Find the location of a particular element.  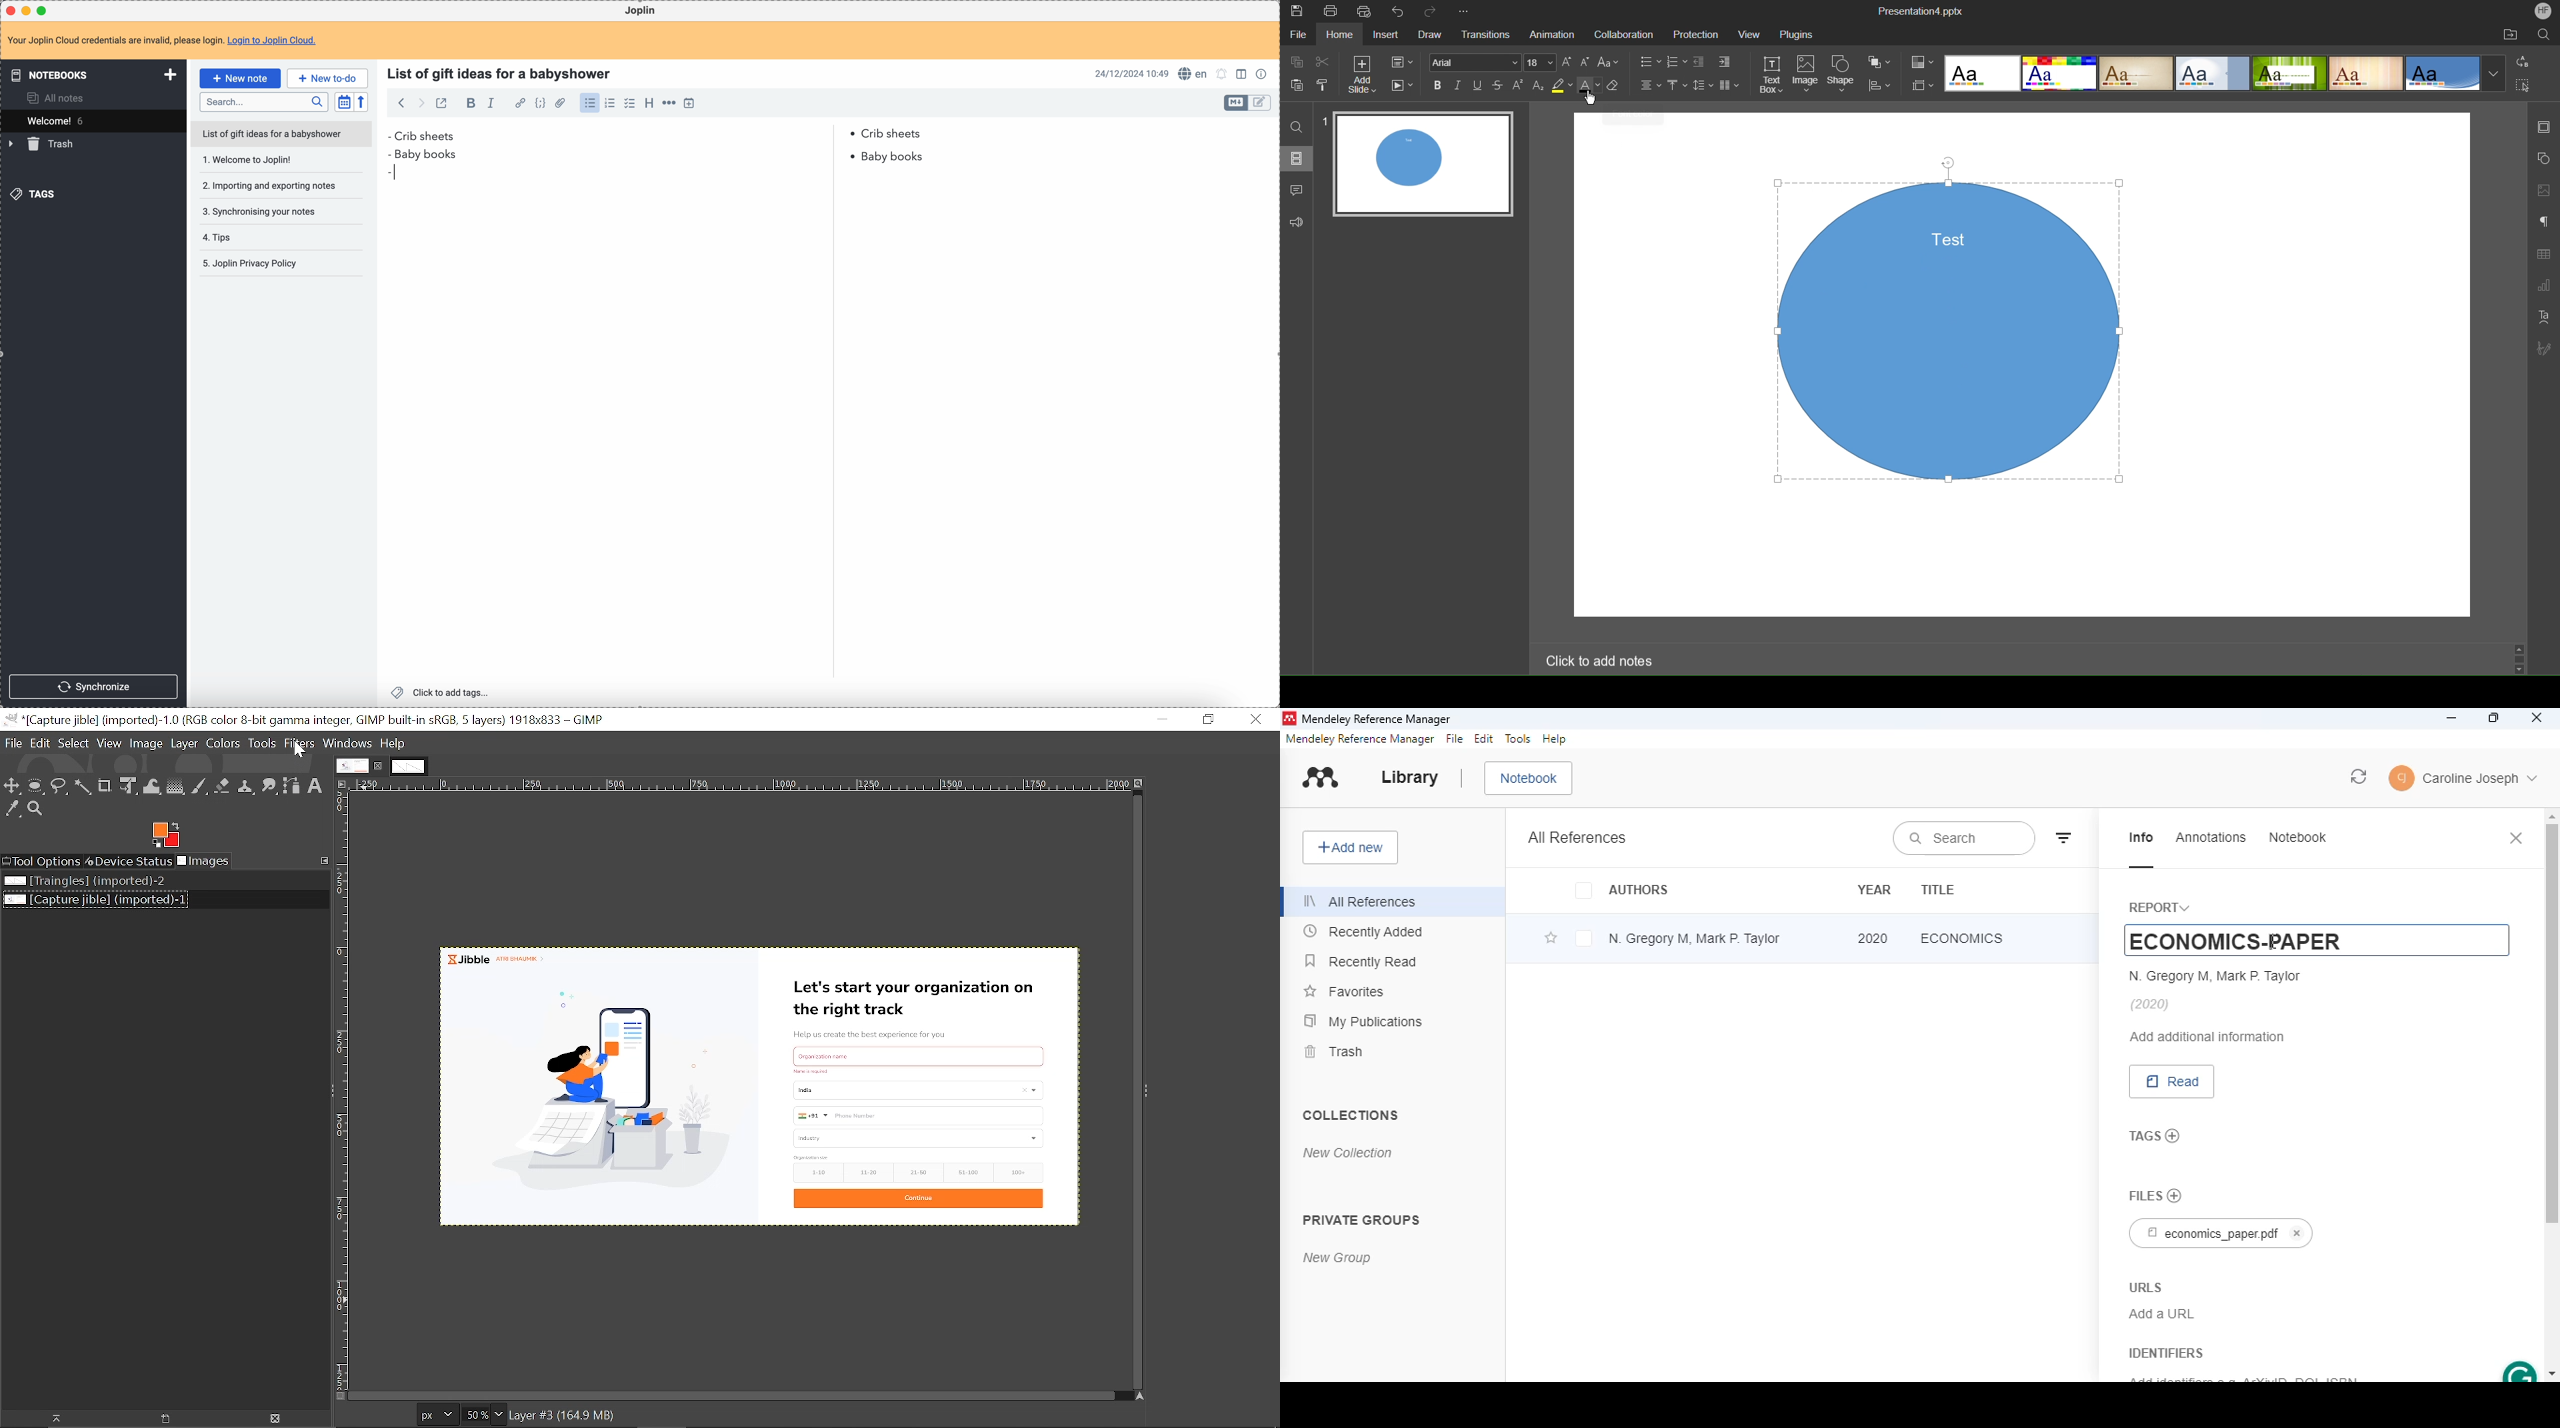

economics_paper.pdf is located at coordinates (2207, 1234).